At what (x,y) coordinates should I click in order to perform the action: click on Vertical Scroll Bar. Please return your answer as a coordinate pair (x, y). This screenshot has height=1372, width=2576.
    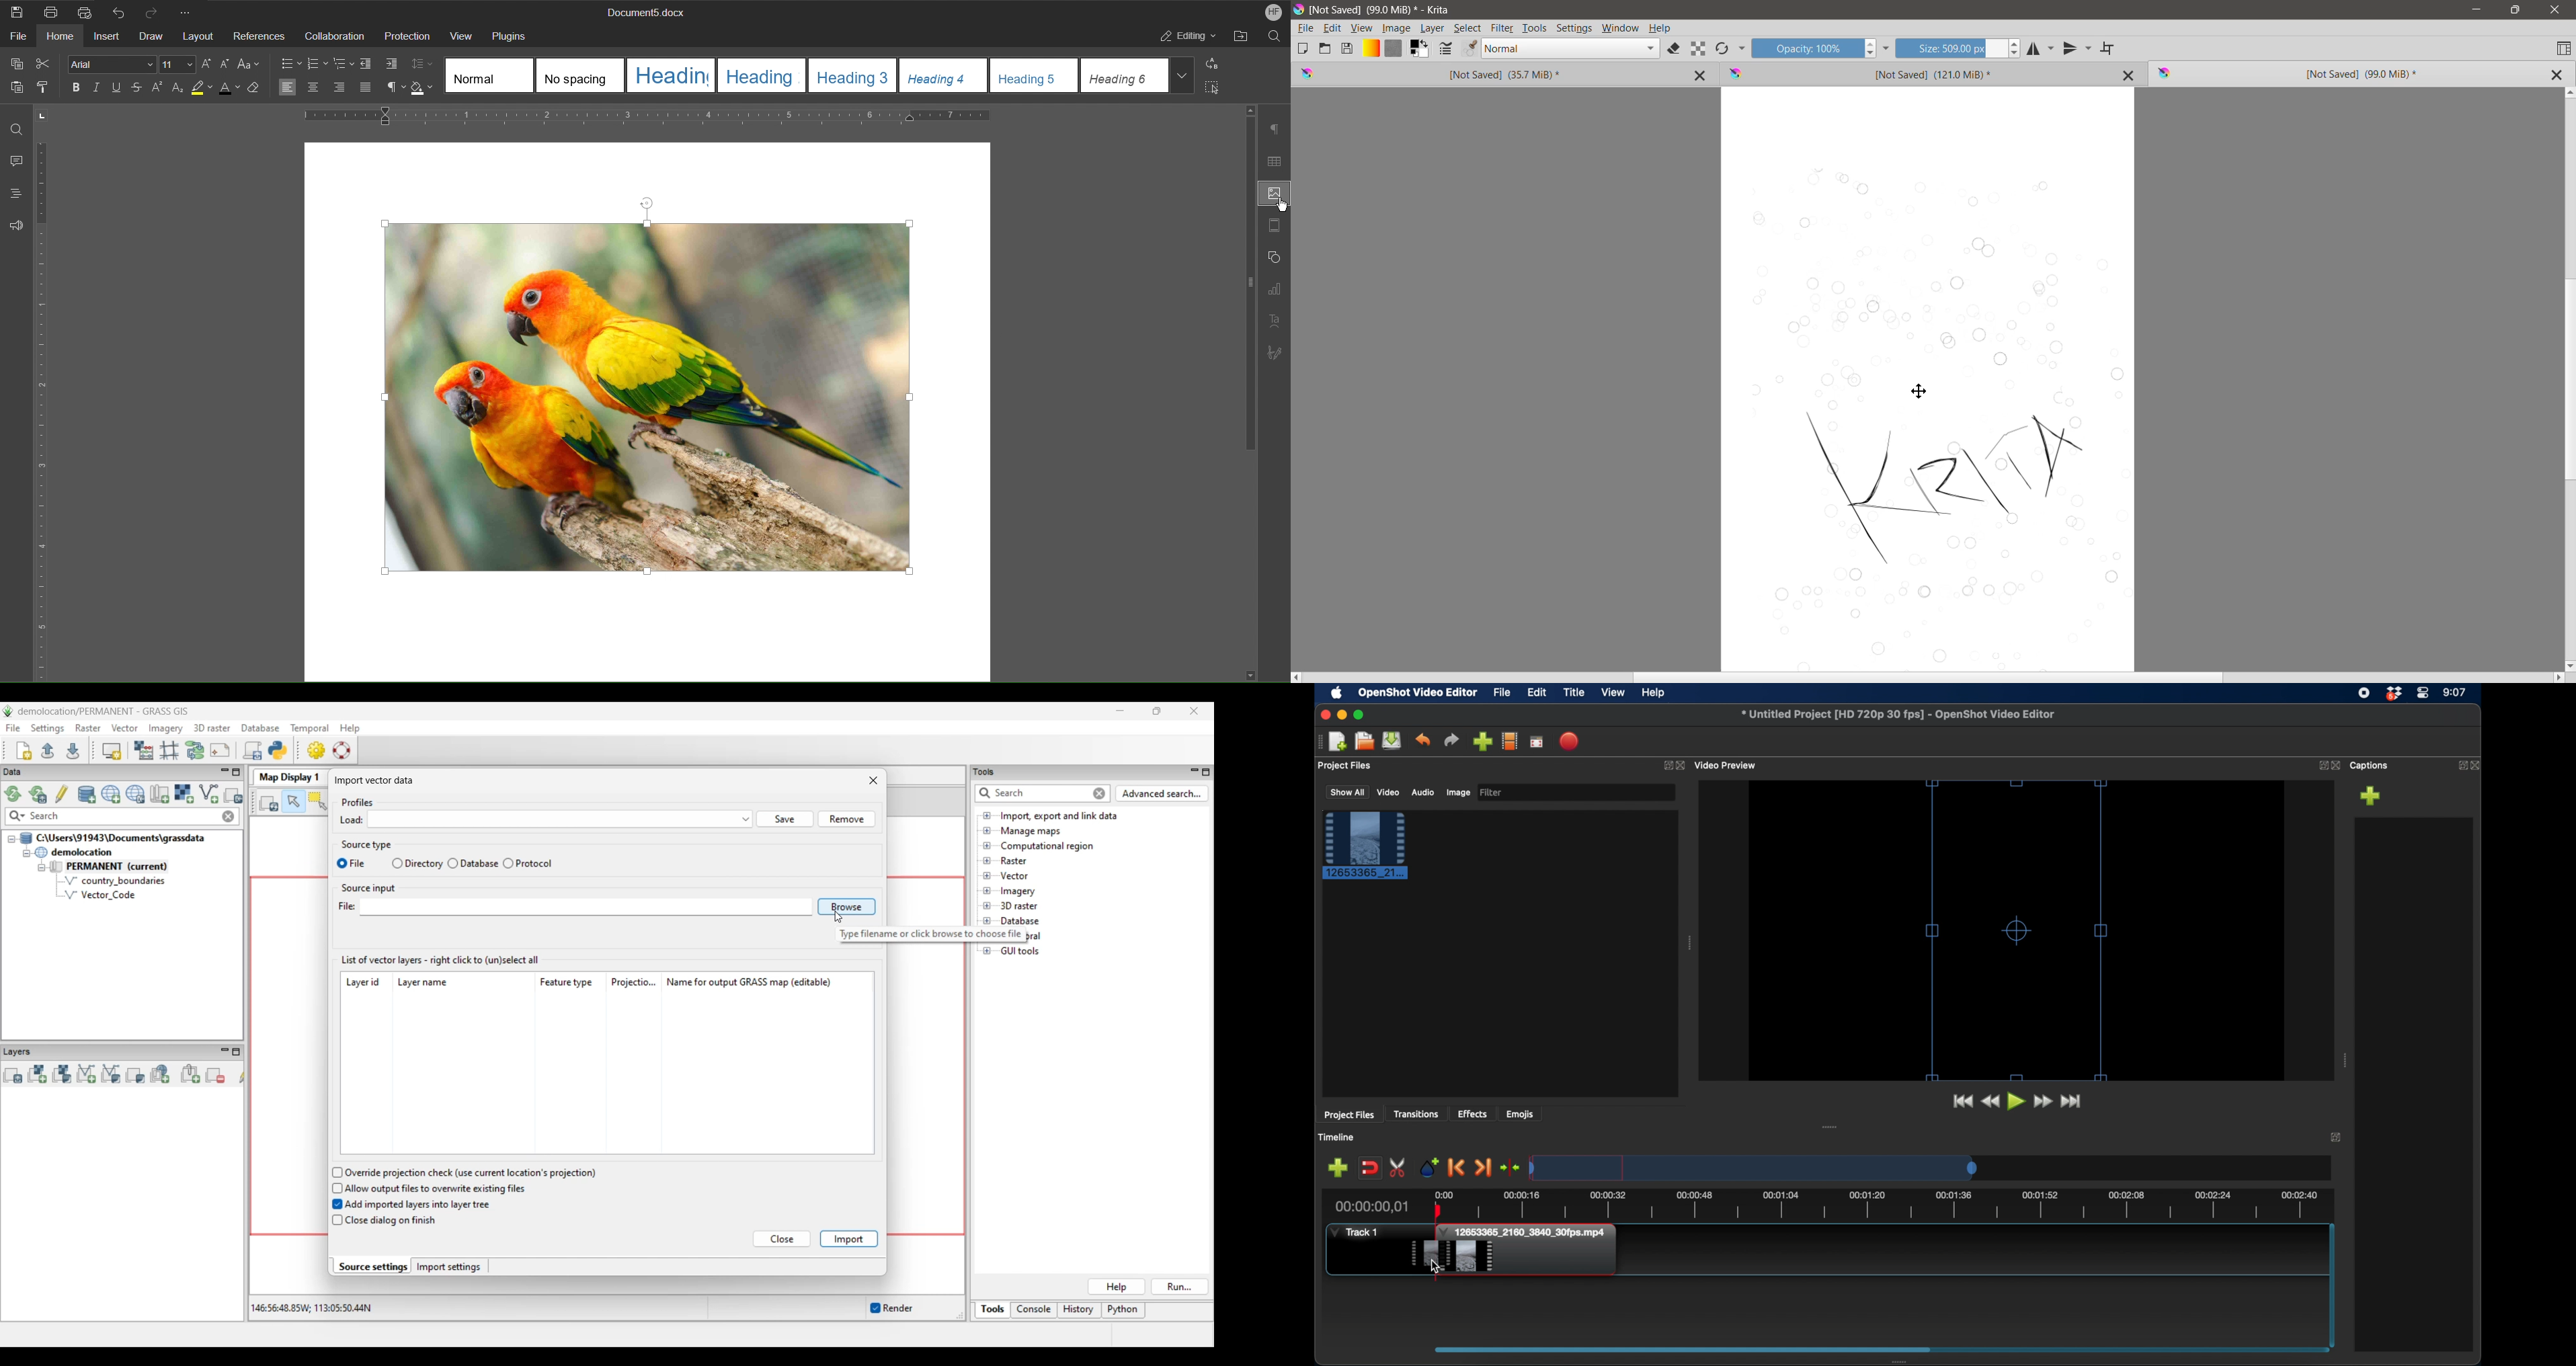
    Looking at the image, I should click on (2568, 378).